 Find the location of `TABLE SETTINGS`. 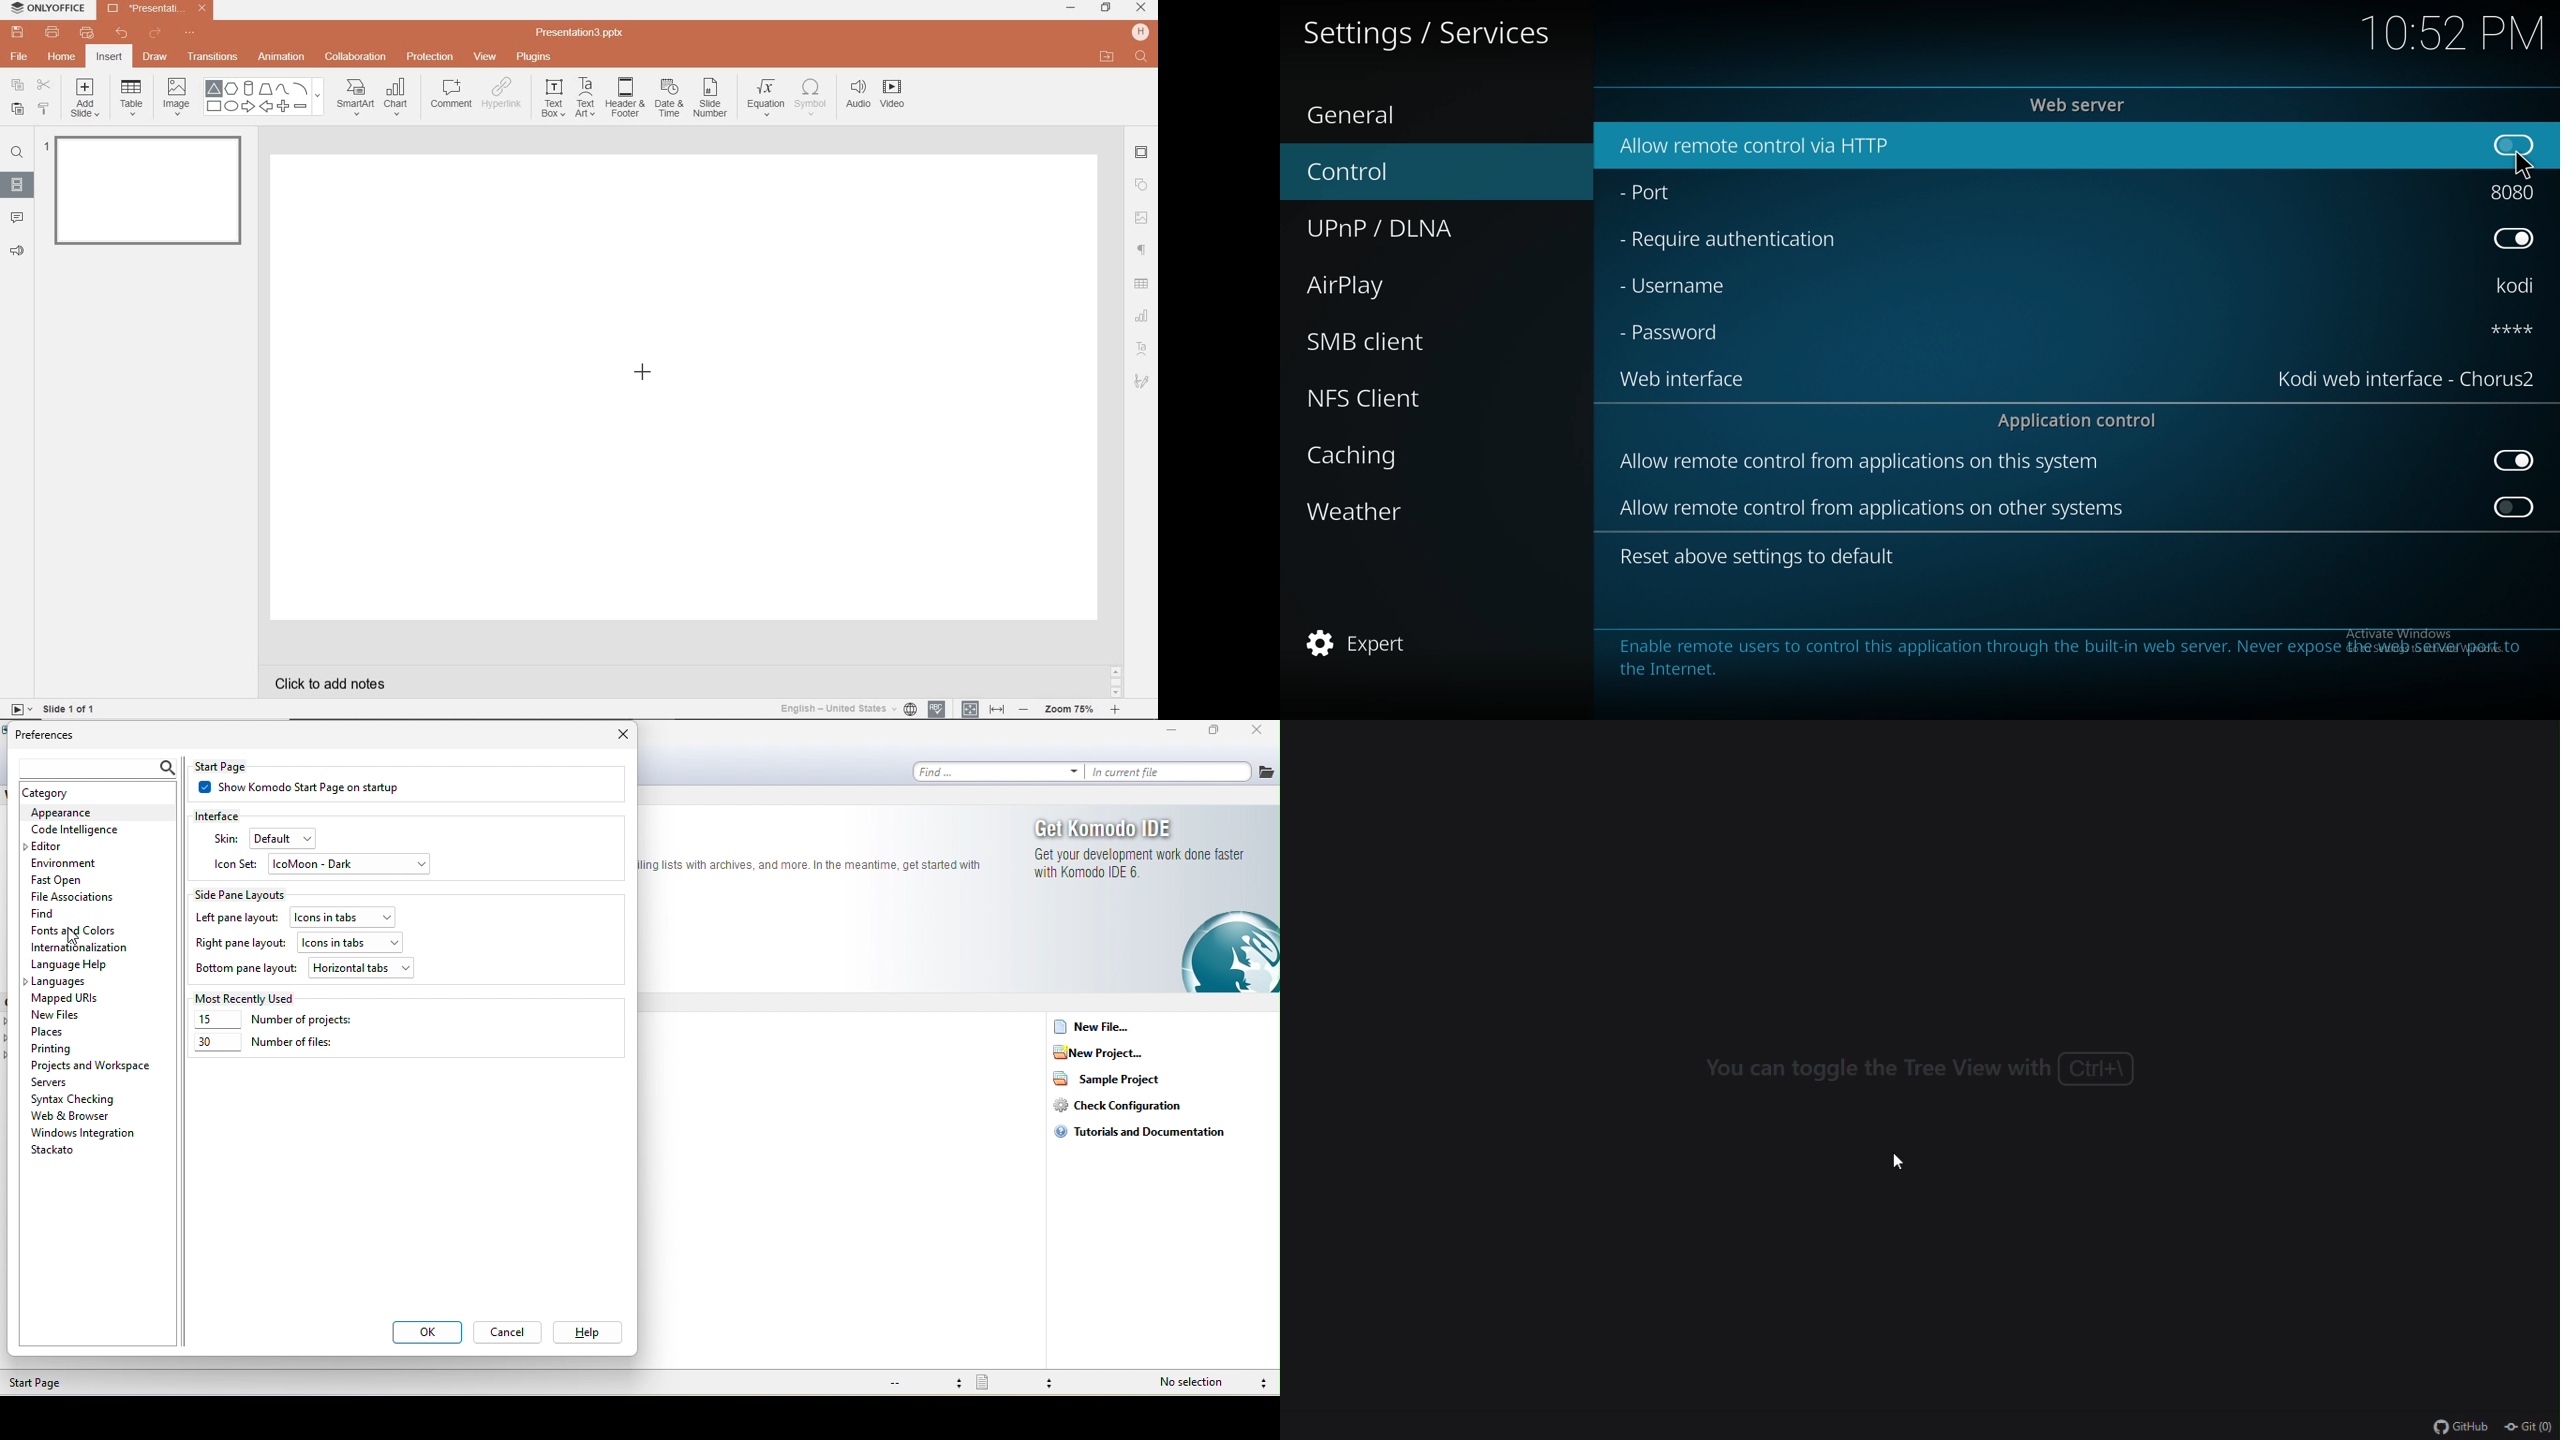

TABLE SETTINGS is located at coordinates (1142, 283).